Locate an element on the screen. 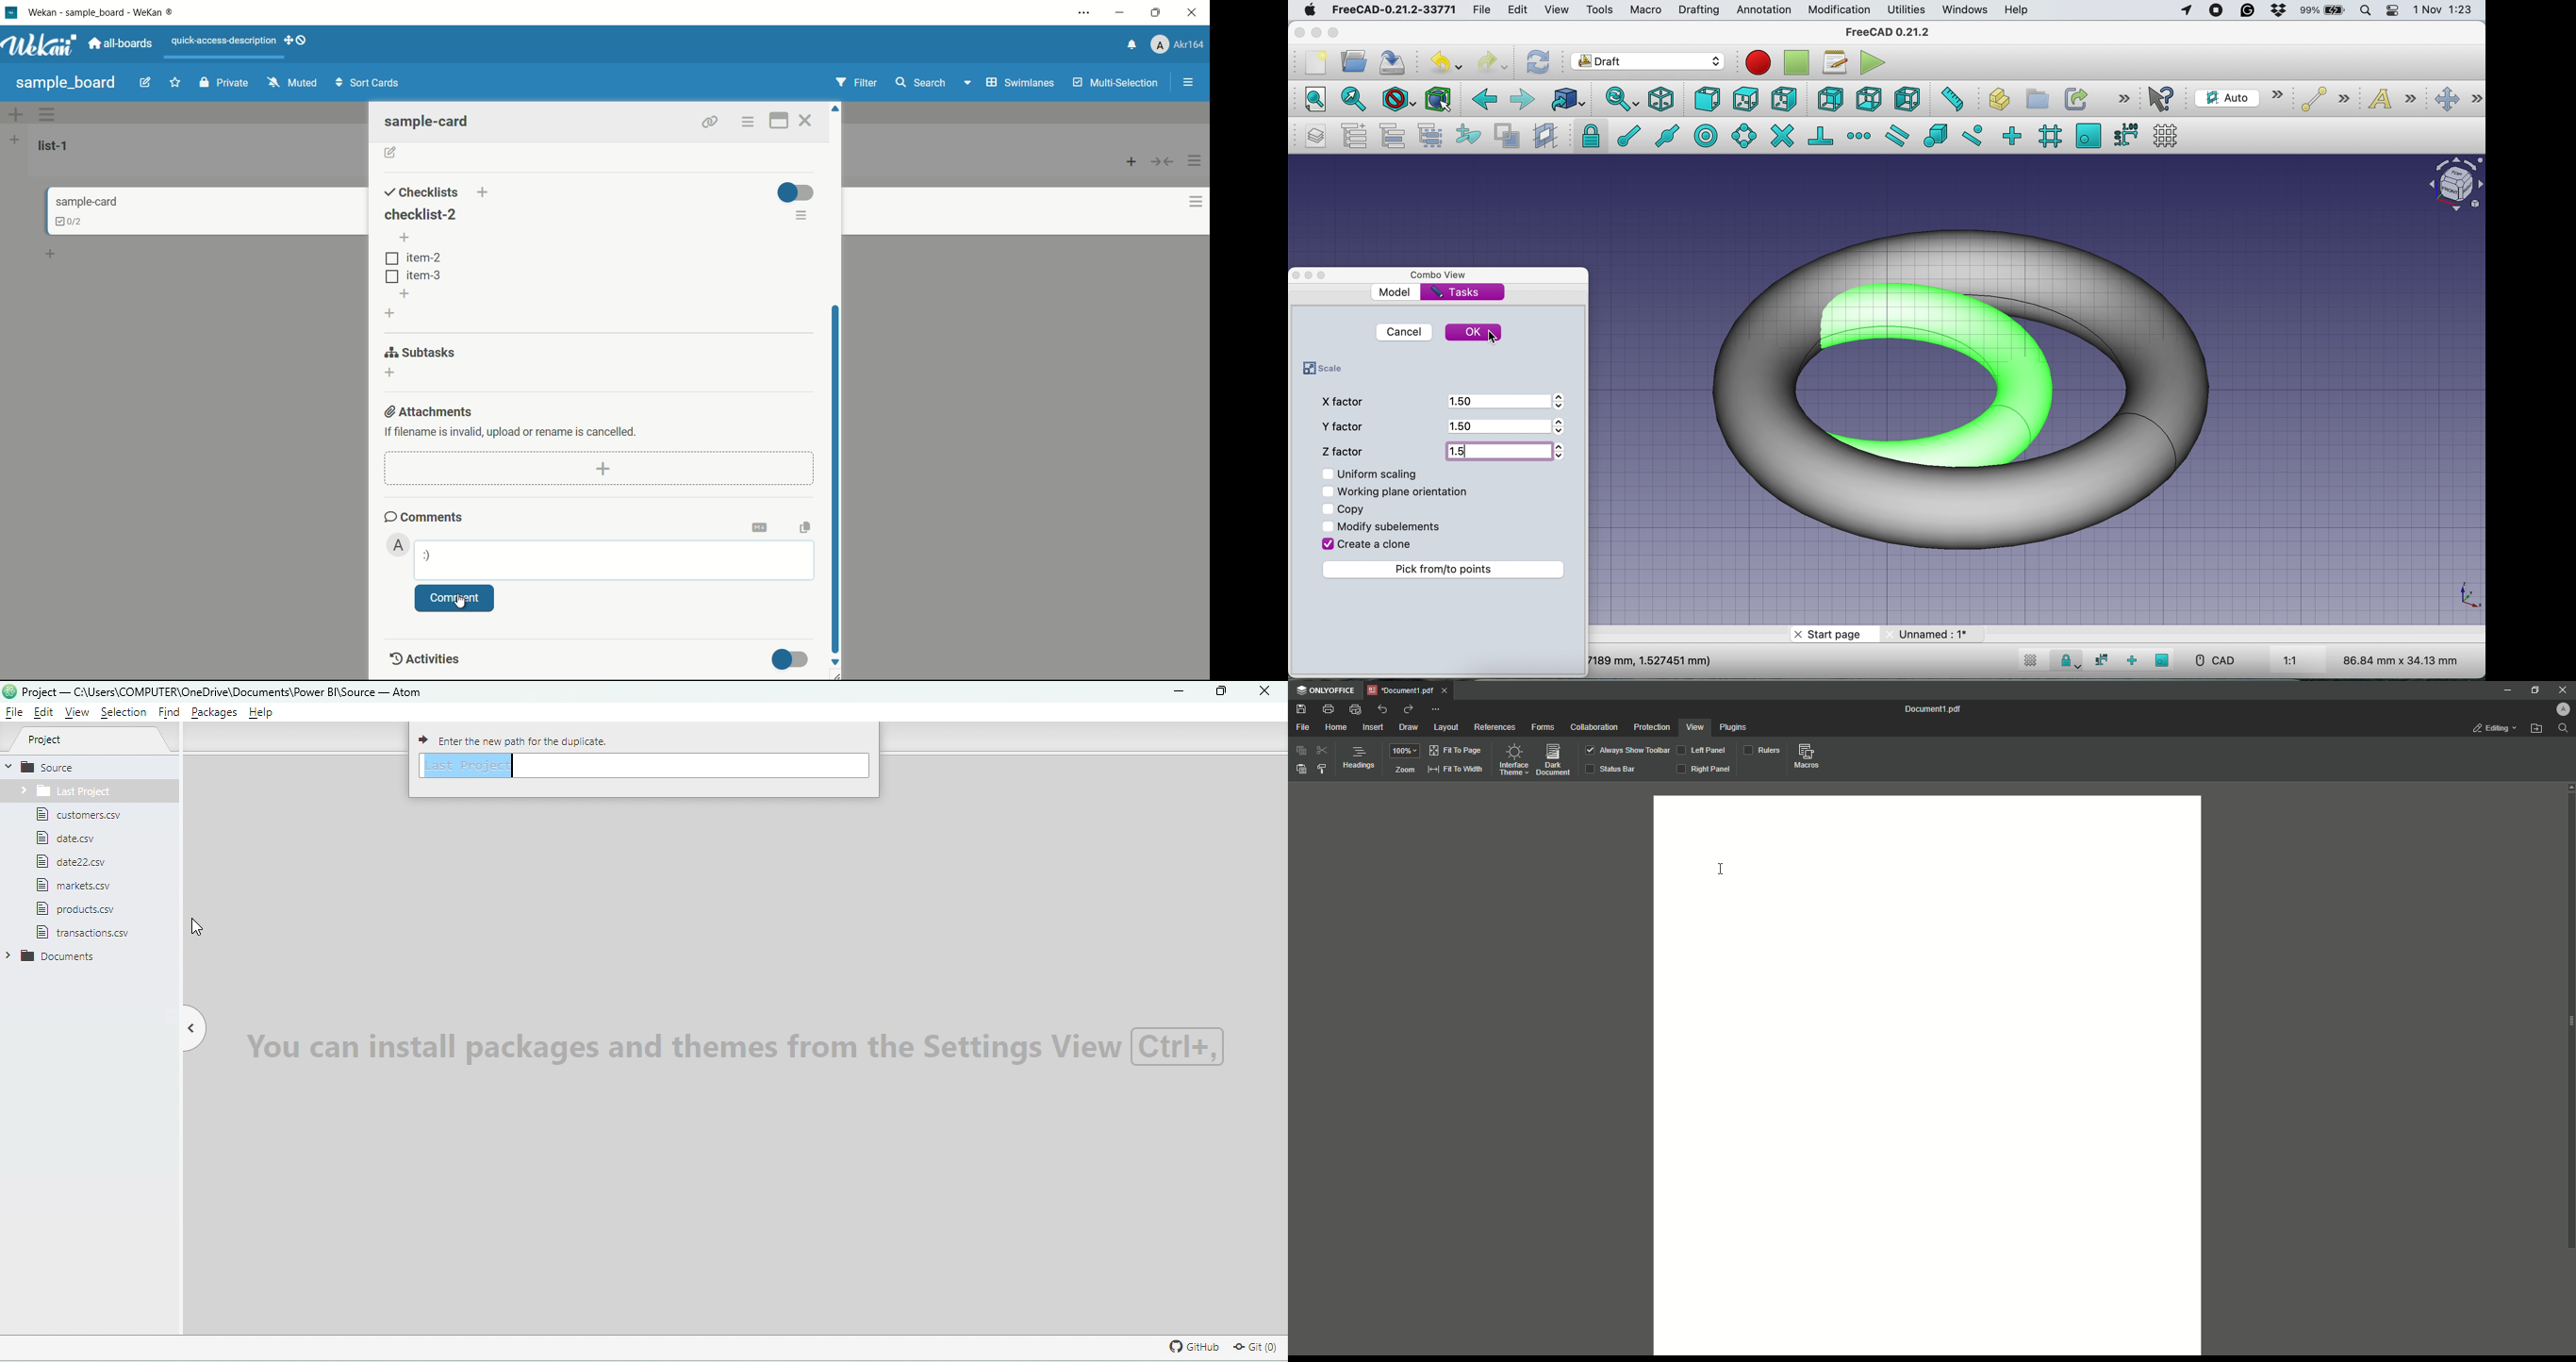 This screenshot has height=1372, width=2576. isometric is located at coordinates (1662, 99).